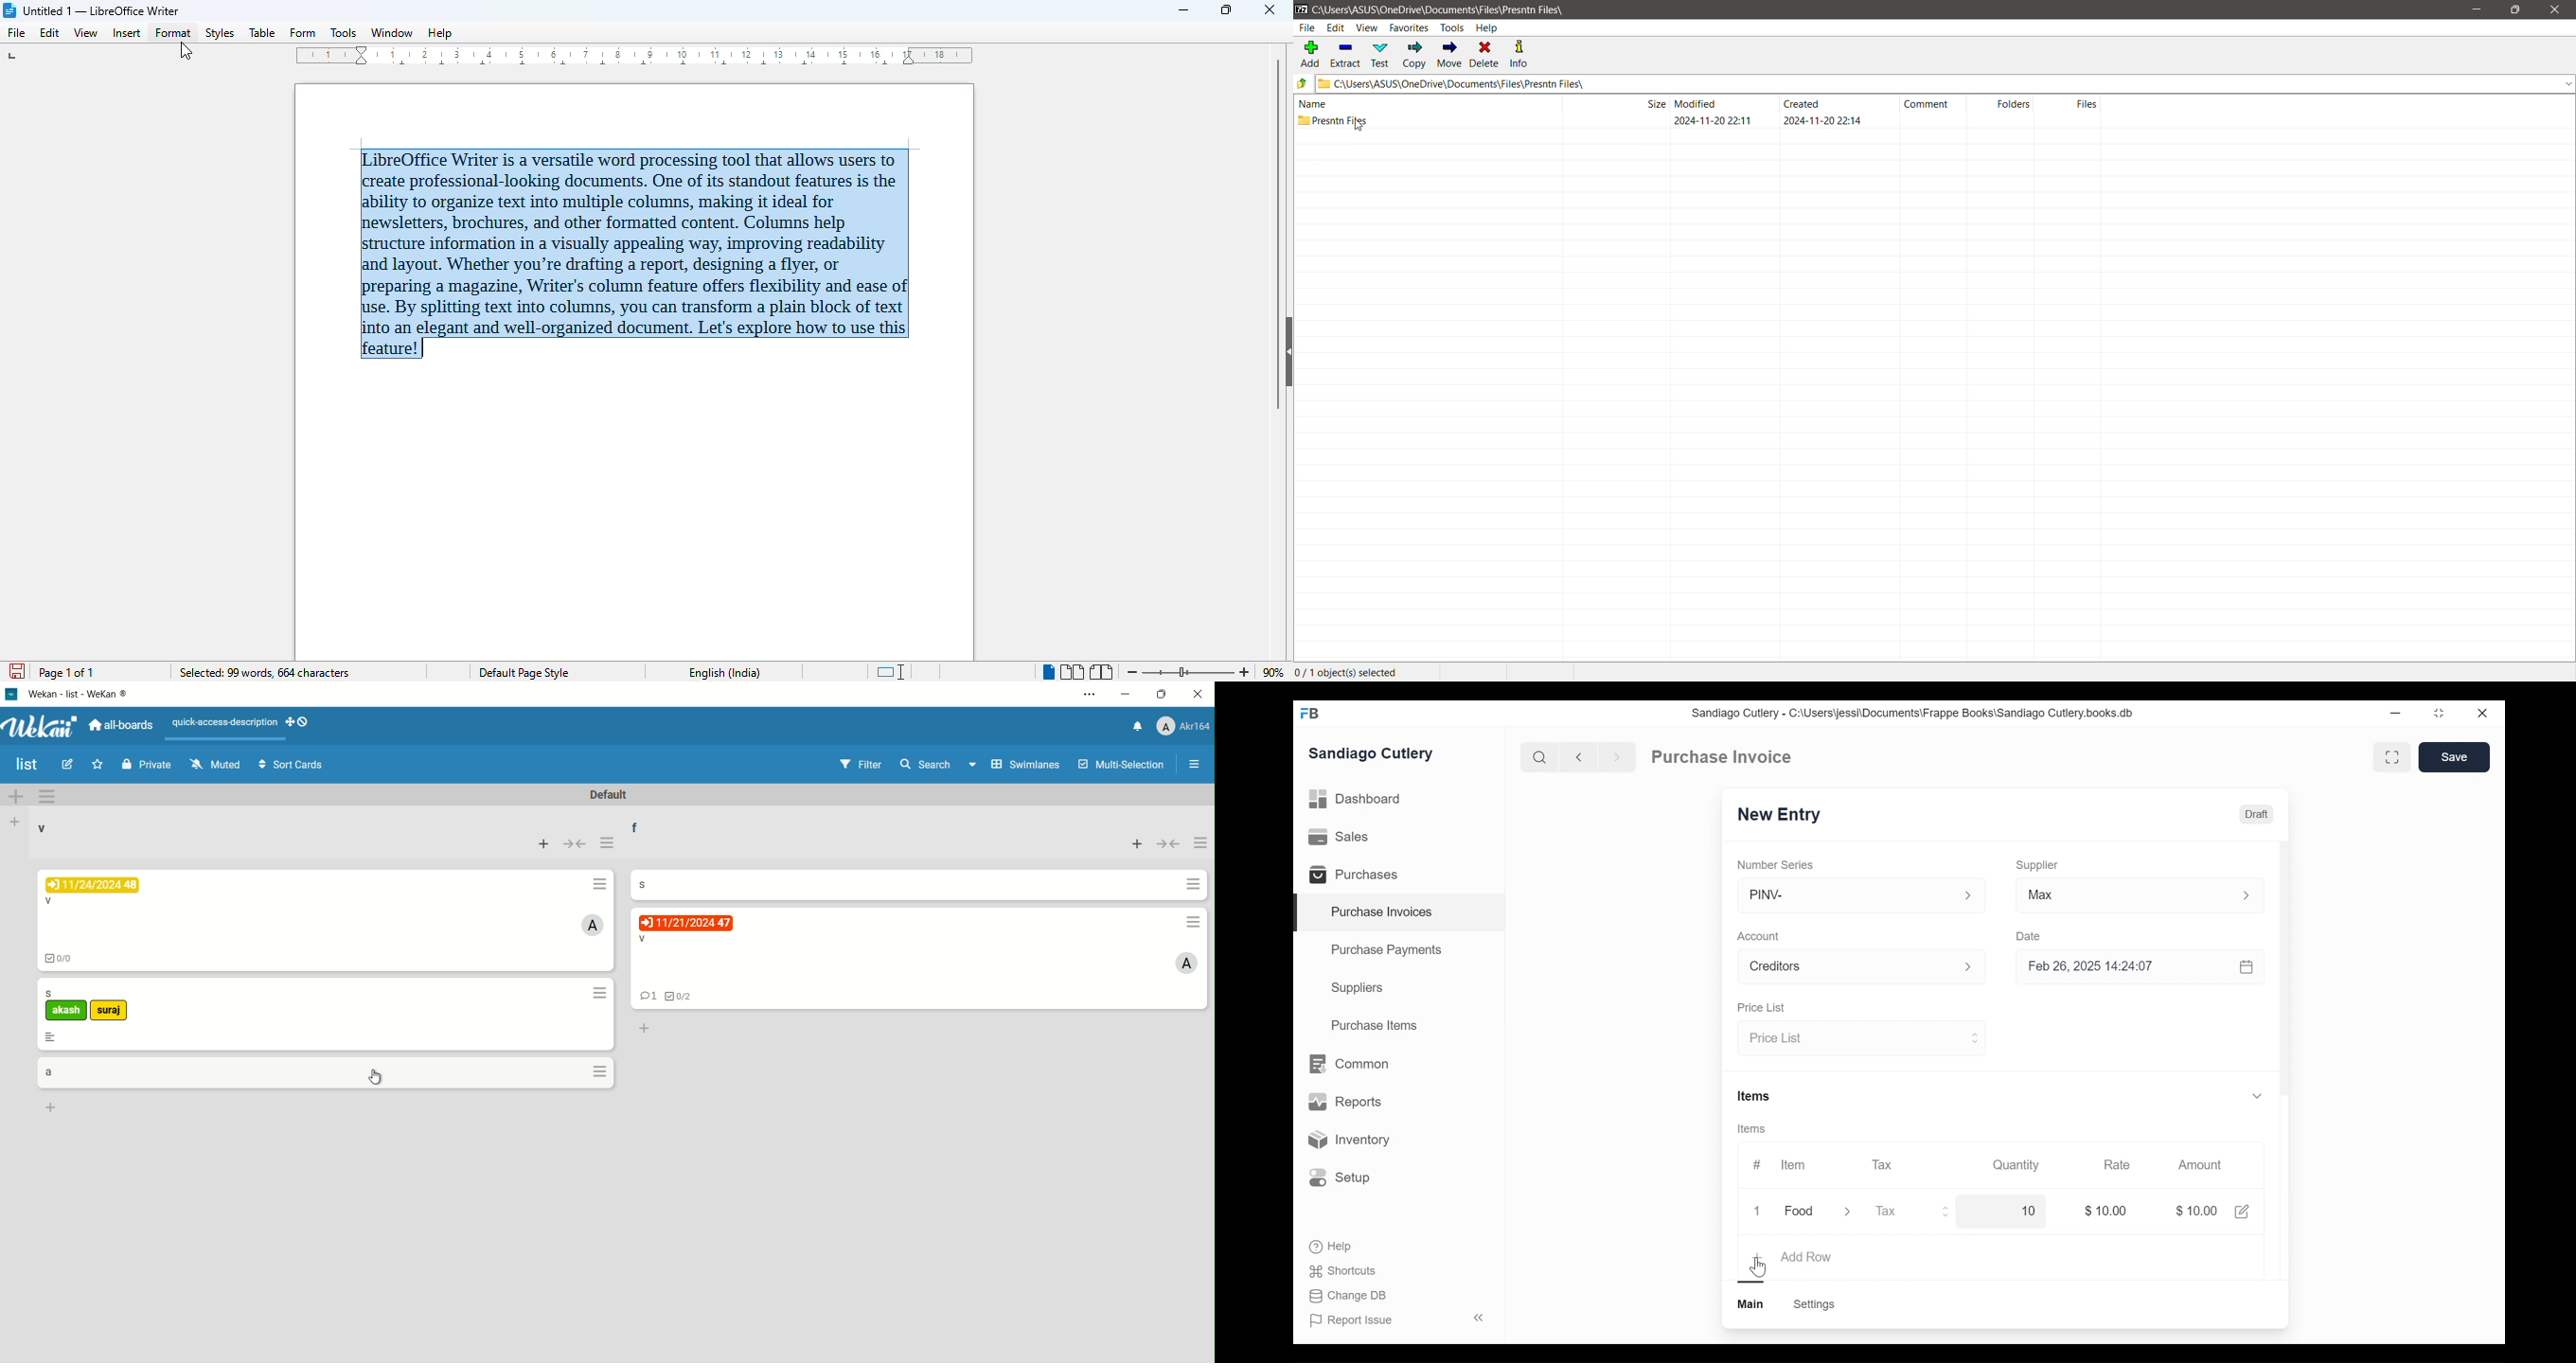 Image resolution: width=2576 pixels, height=1372 pixels. Describe the element at coordinates (2393, 757) in the screenshot. I see `Toggle between form and full view` at that location.